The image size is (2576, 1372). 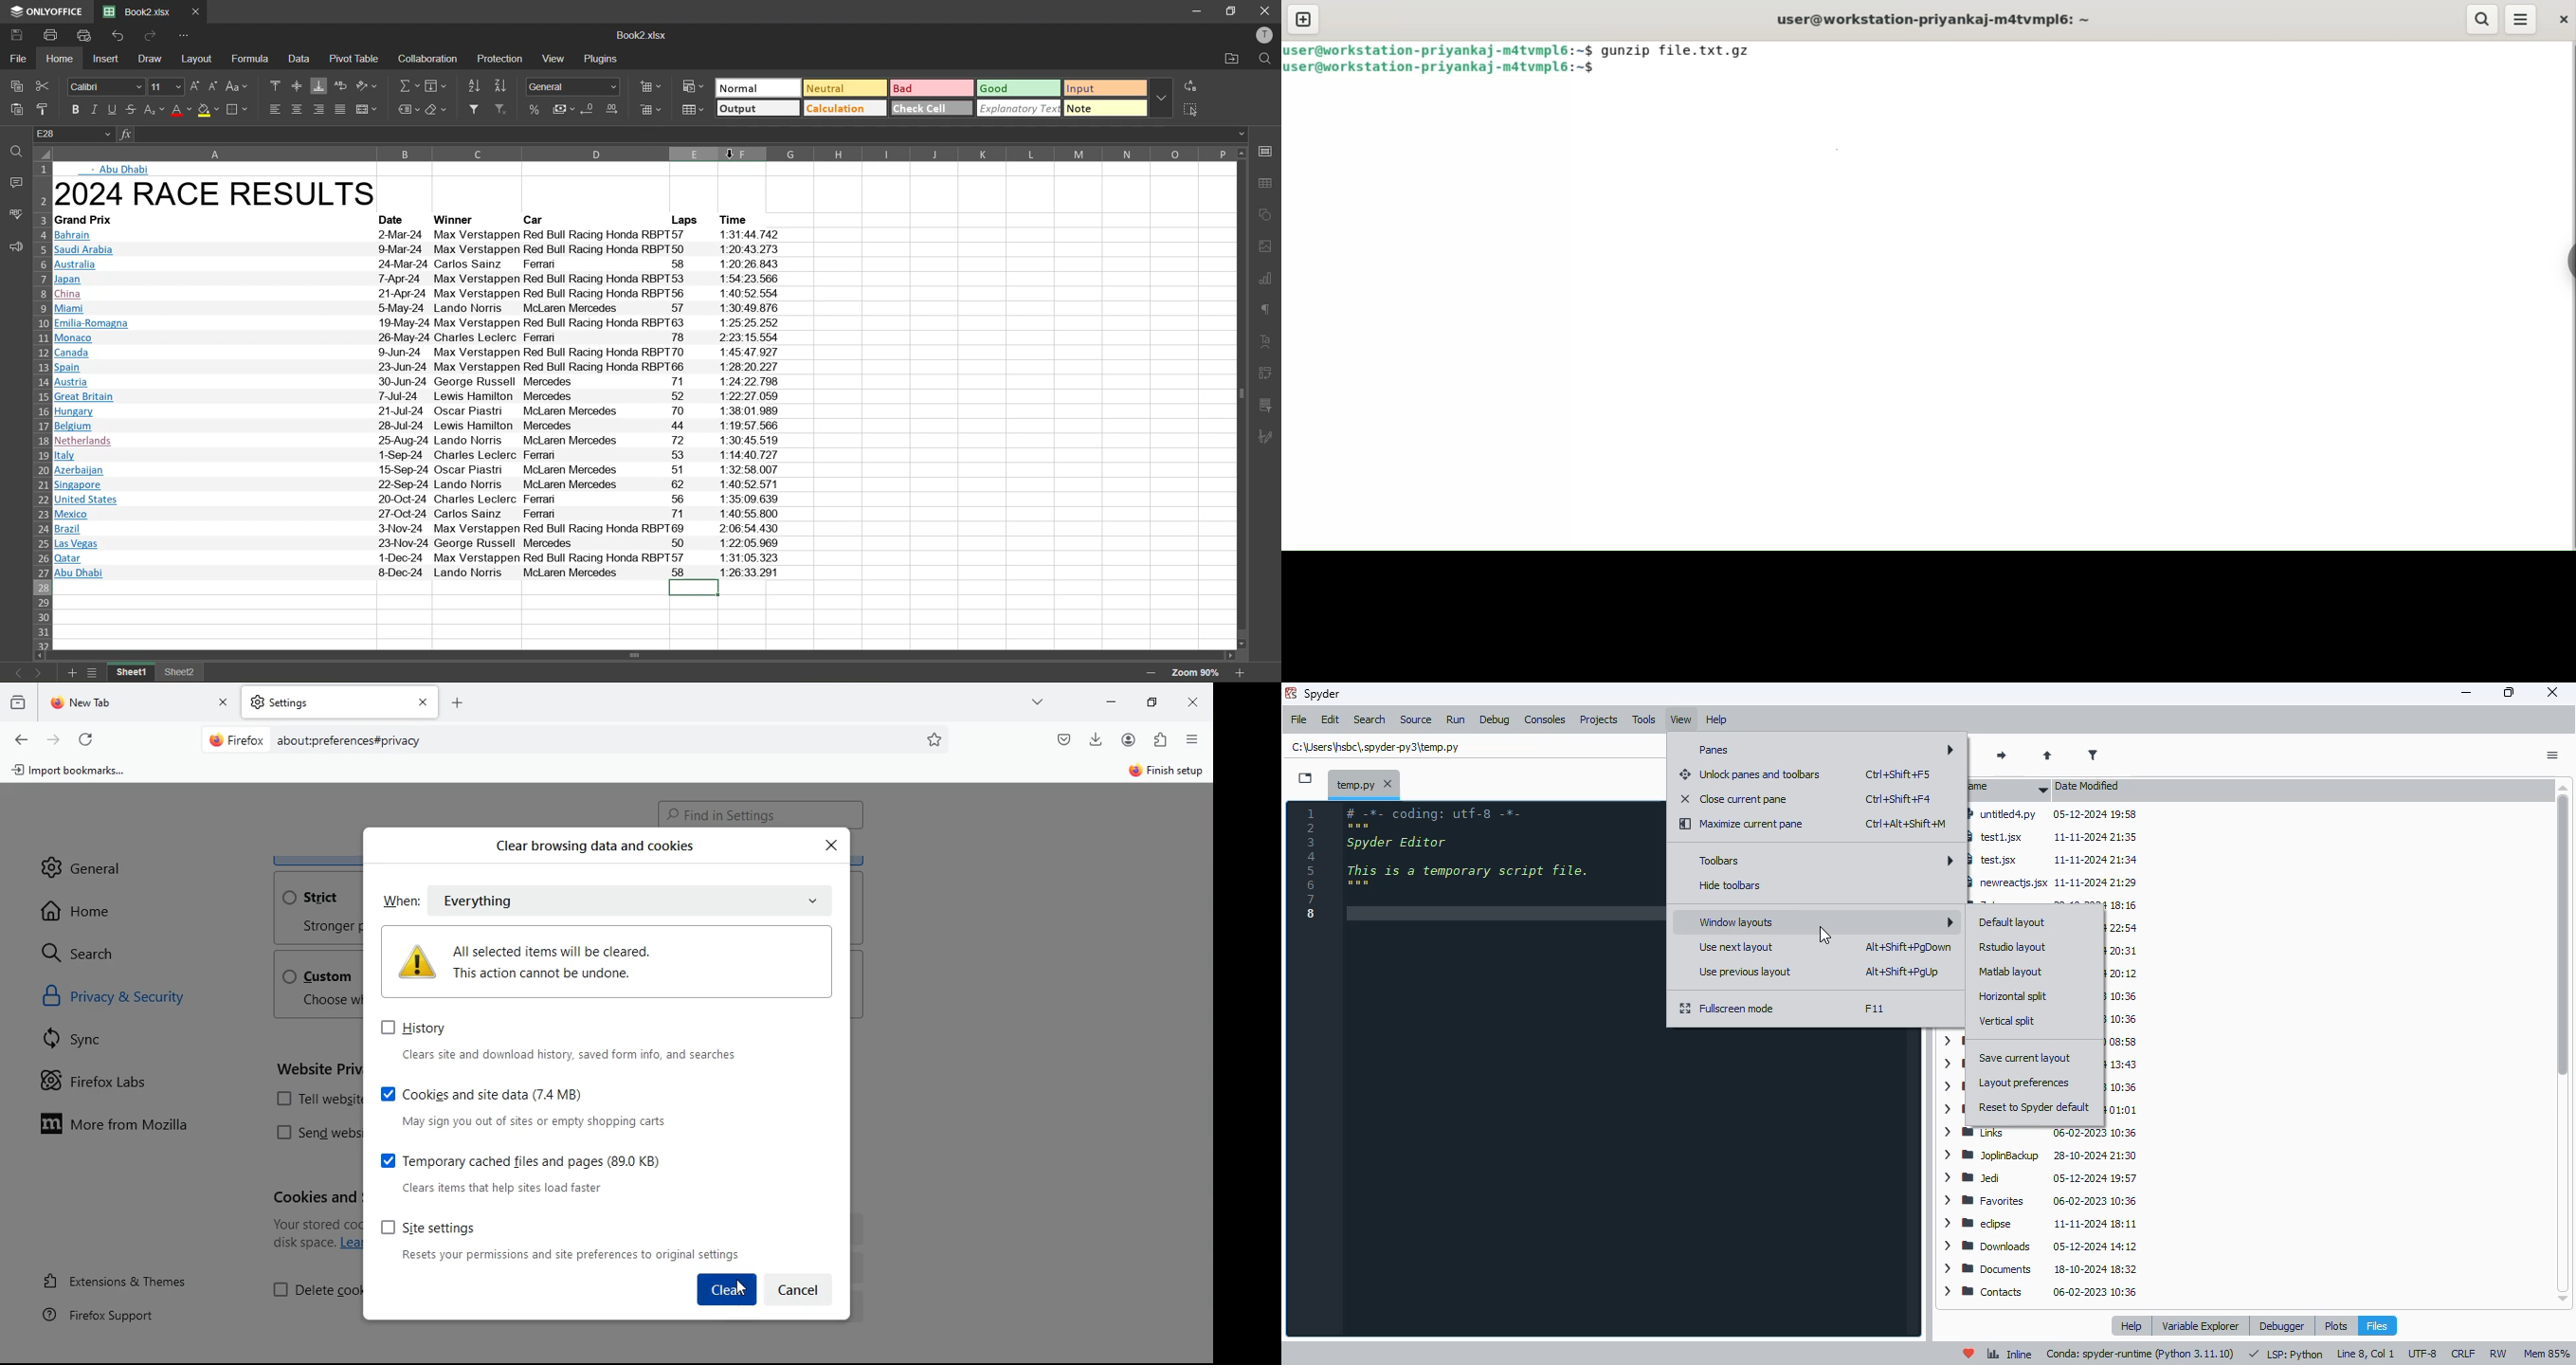 I want to click on panes, so click(x=1822, y=750).